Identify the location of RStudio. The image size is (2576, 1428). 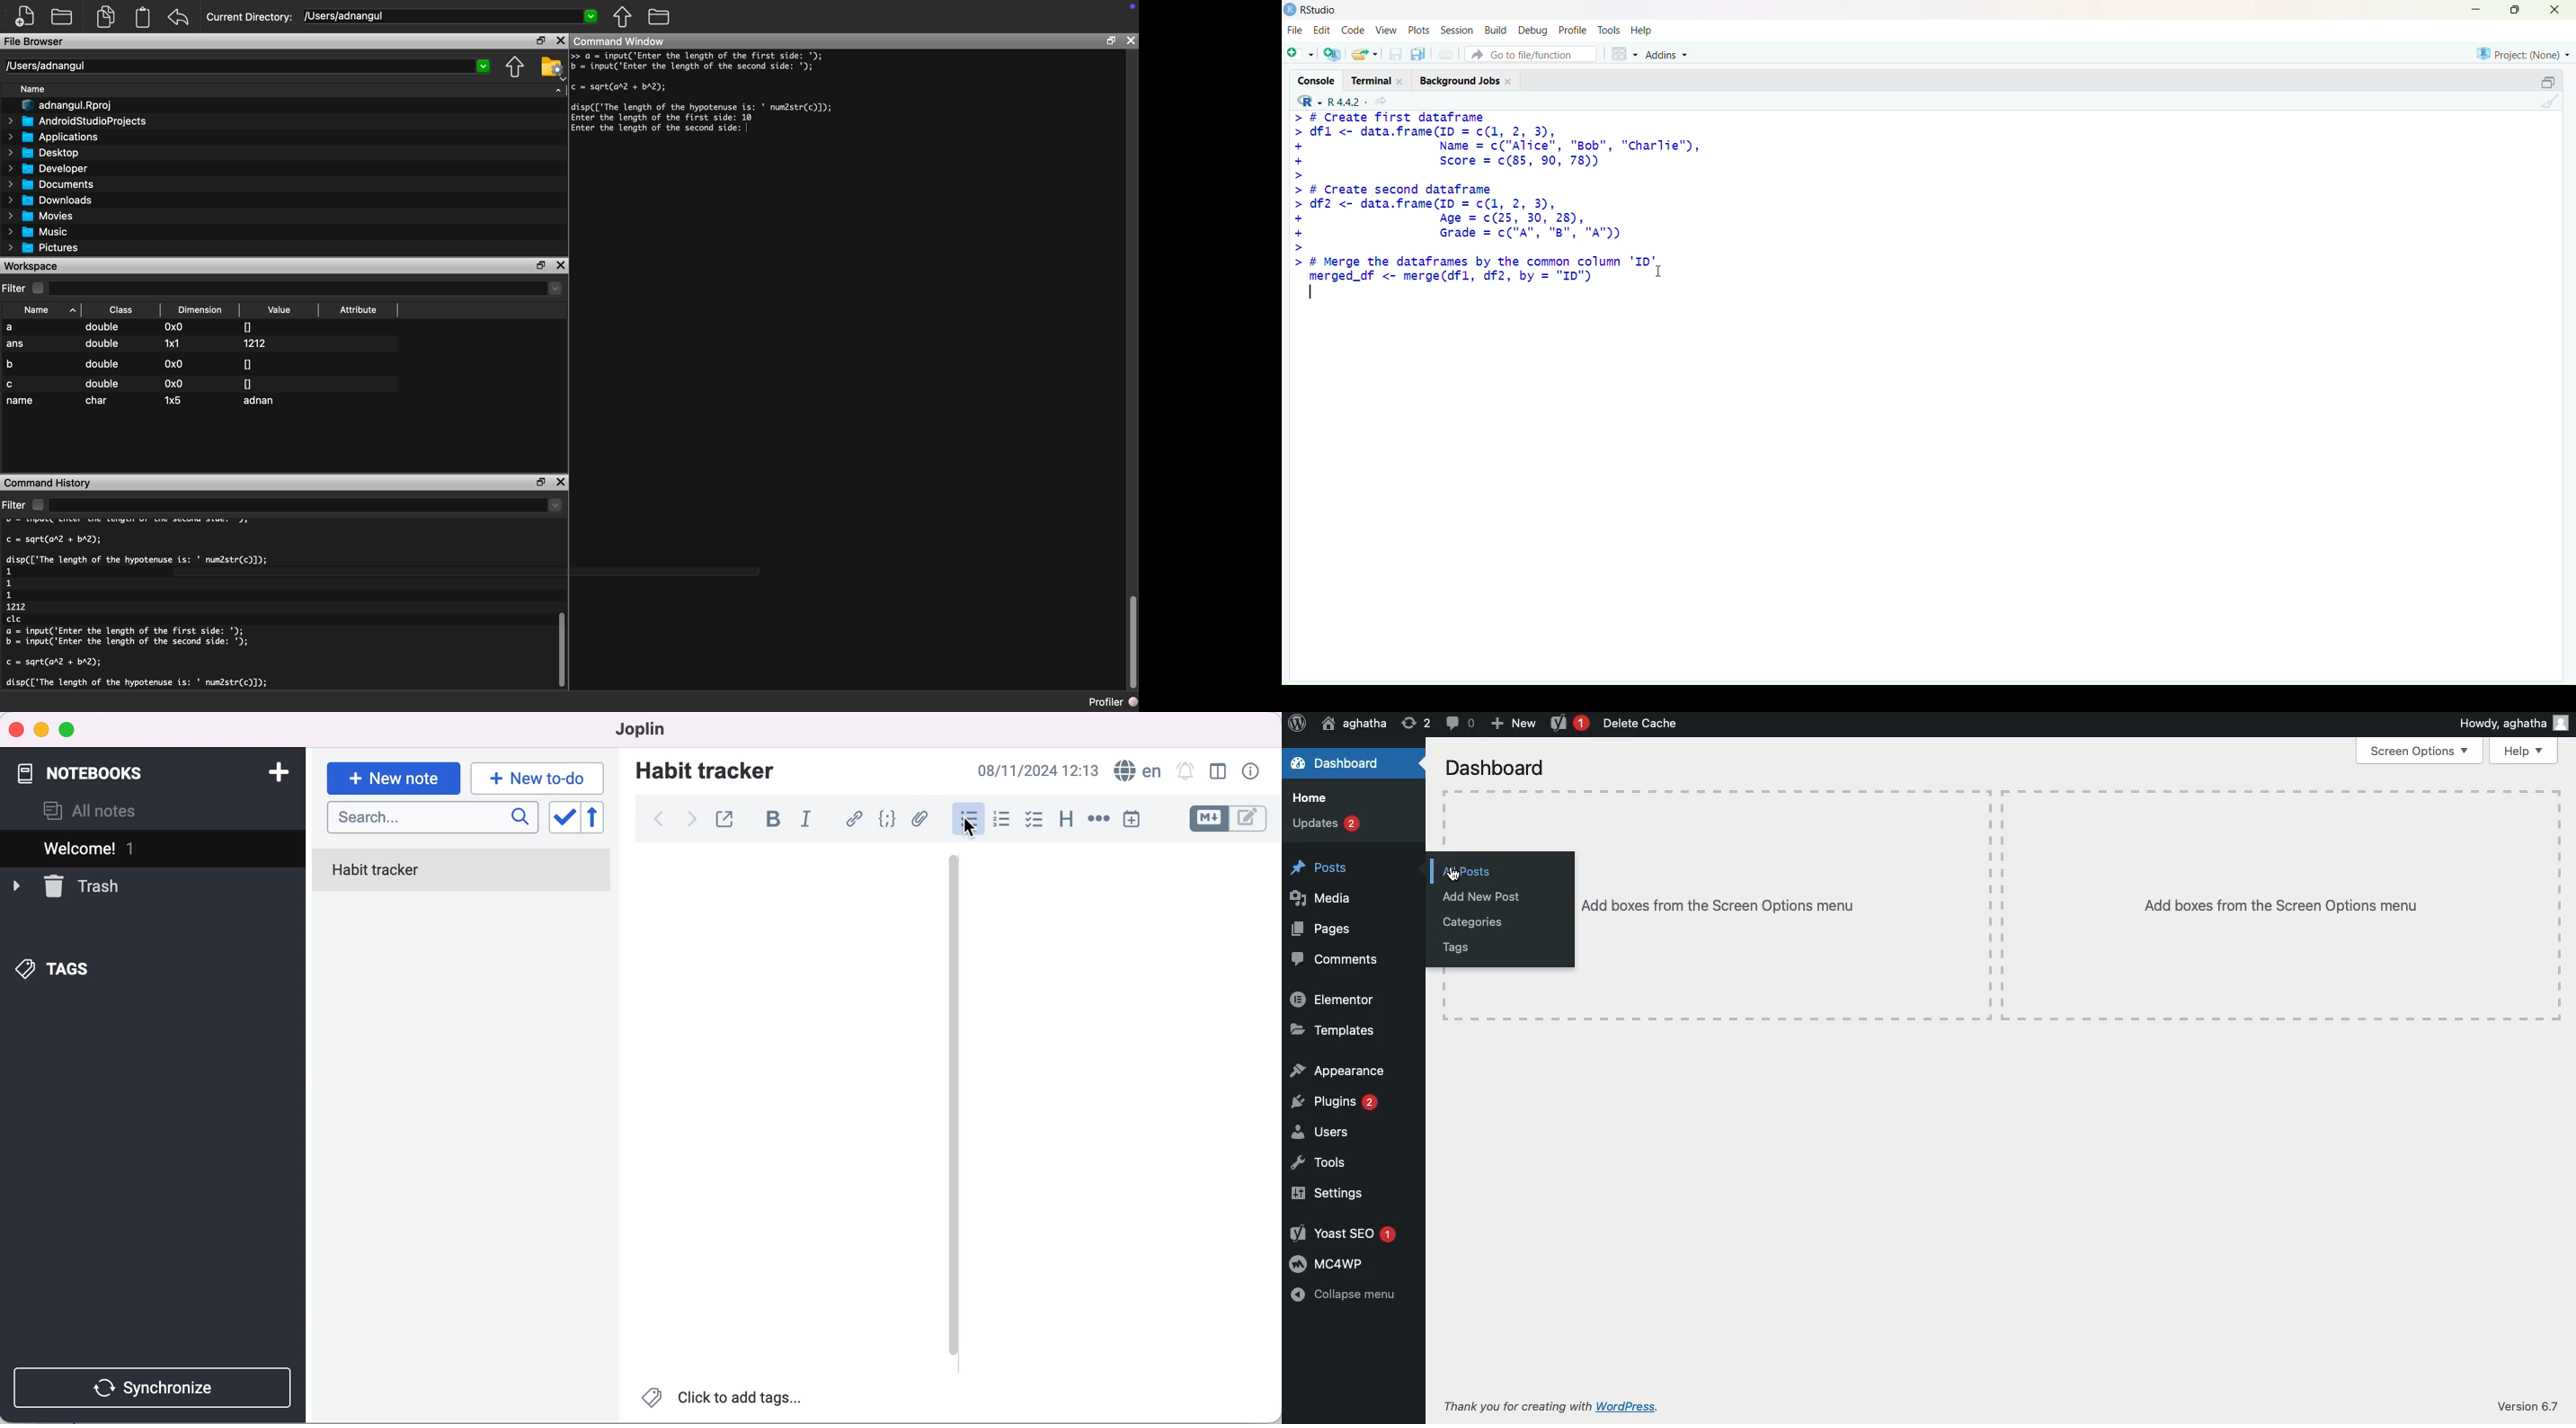
(1320, 10).